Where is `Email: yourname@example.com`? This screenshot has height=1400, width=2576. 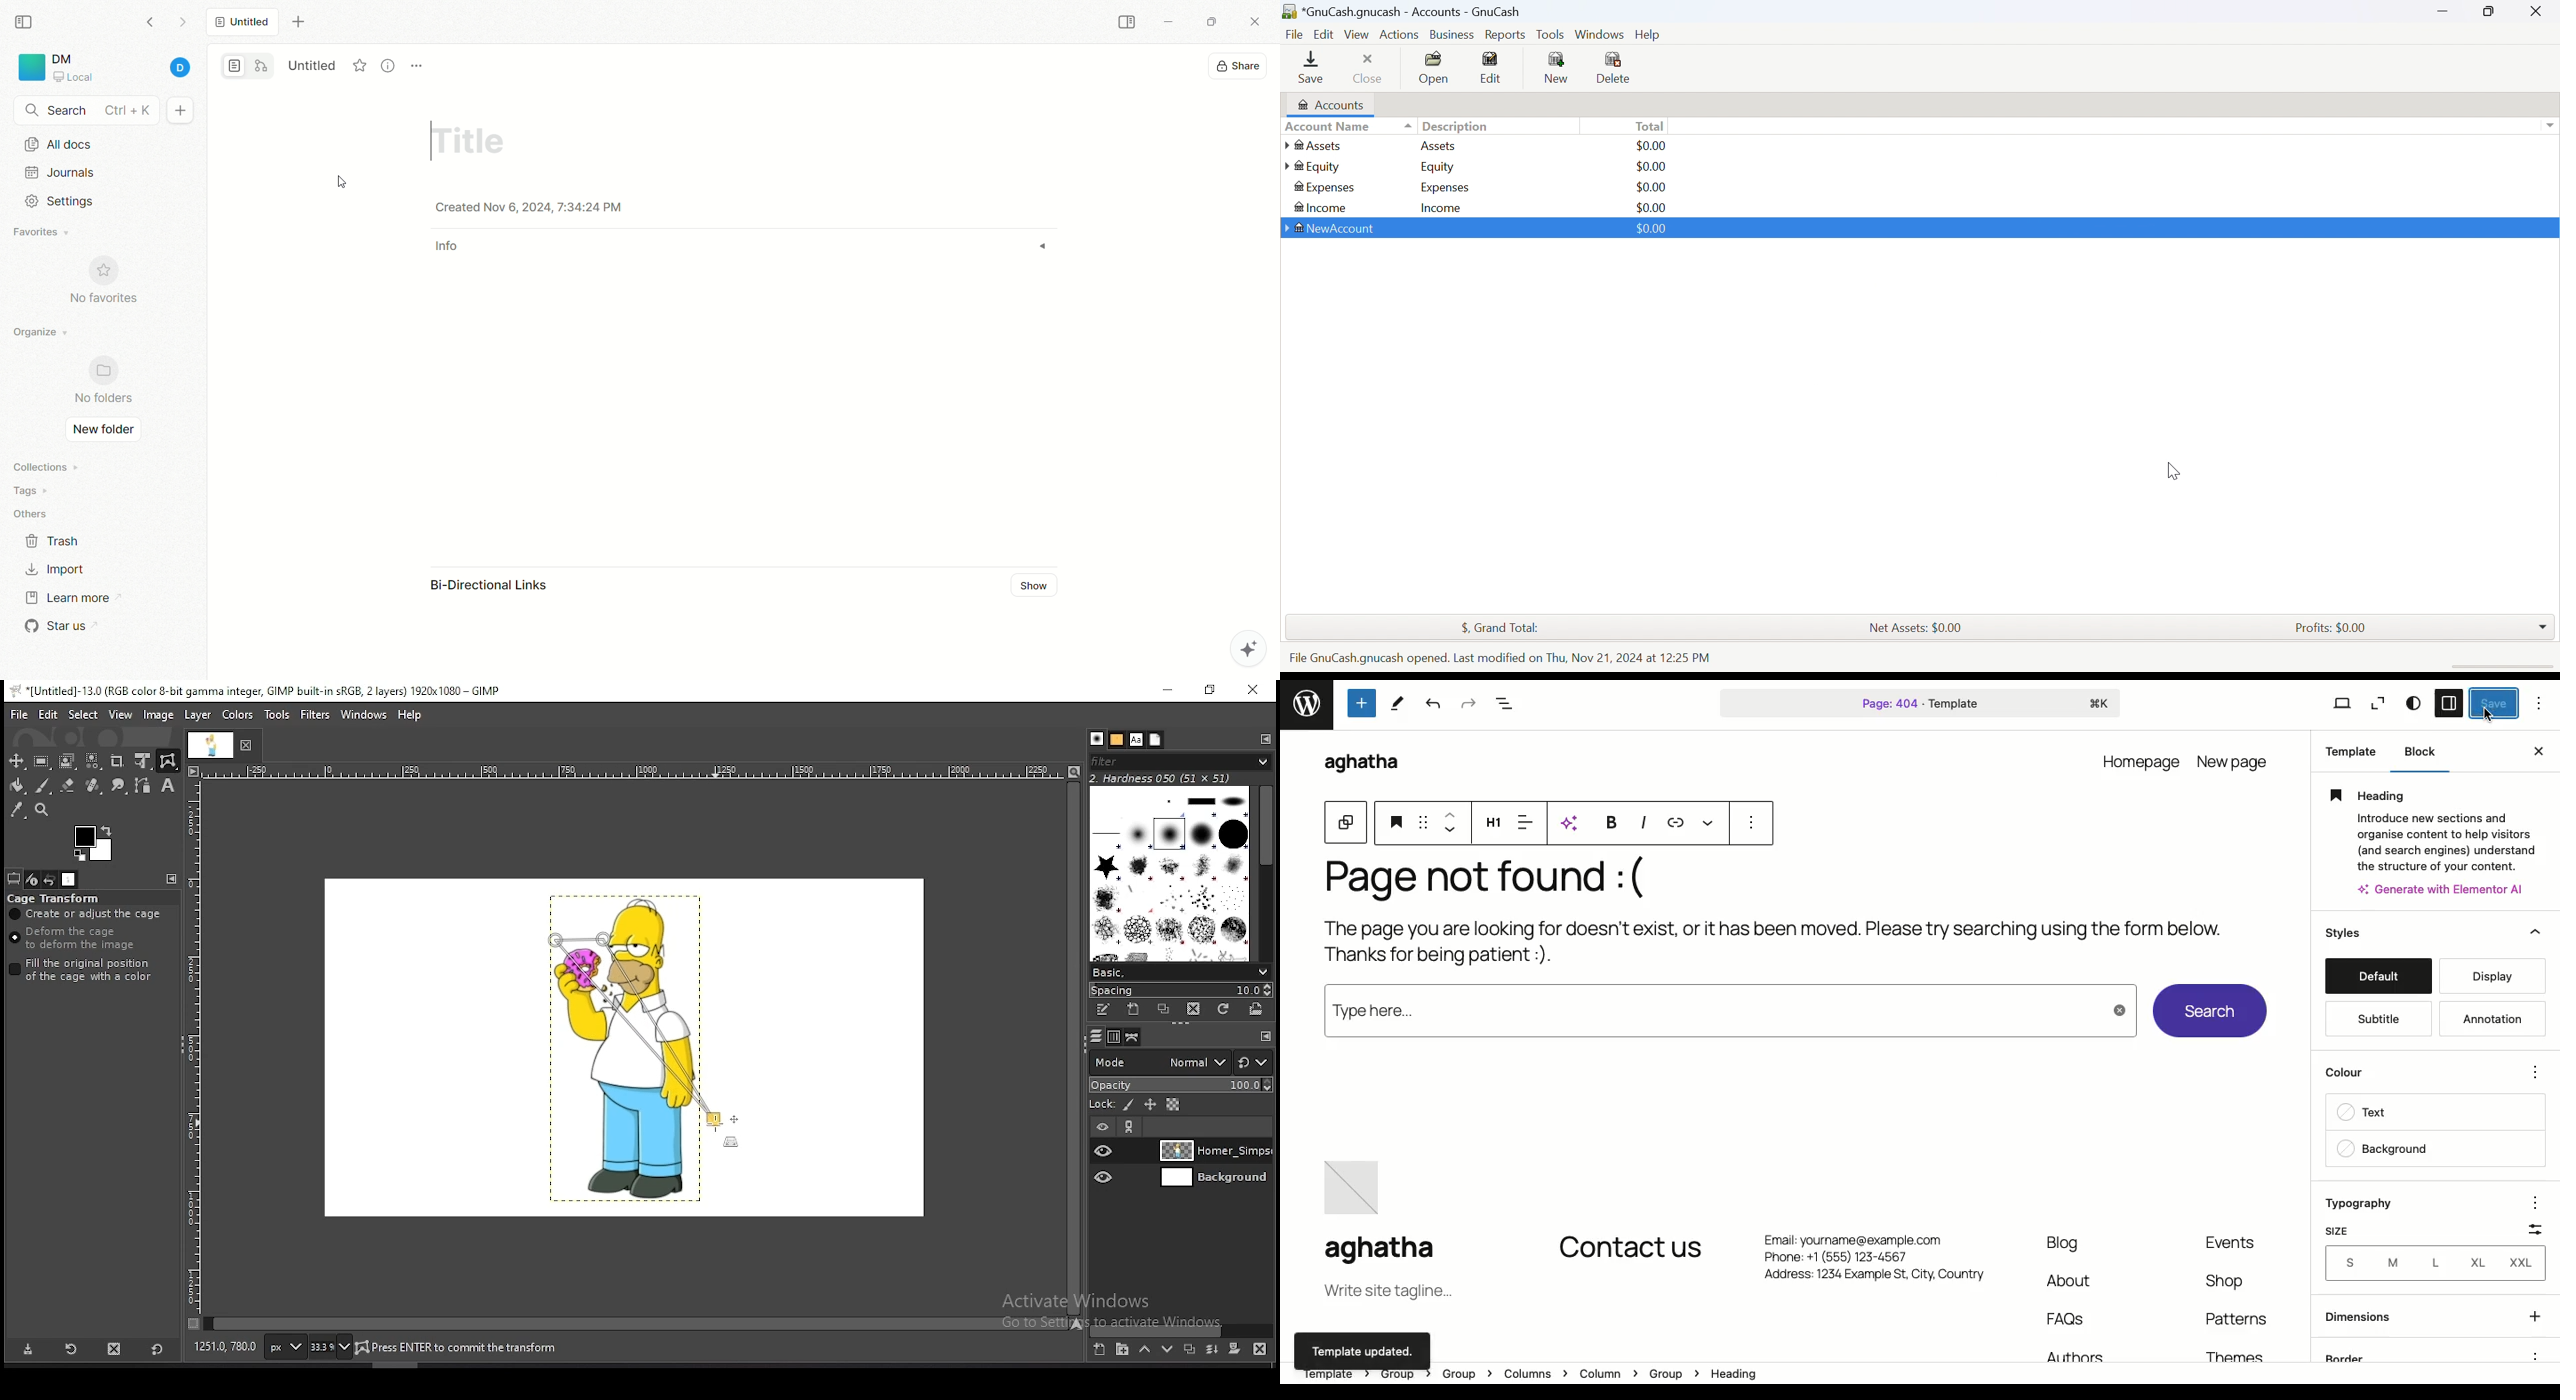
Email: yourname@example.com is located at coordinates (1865, 1236).